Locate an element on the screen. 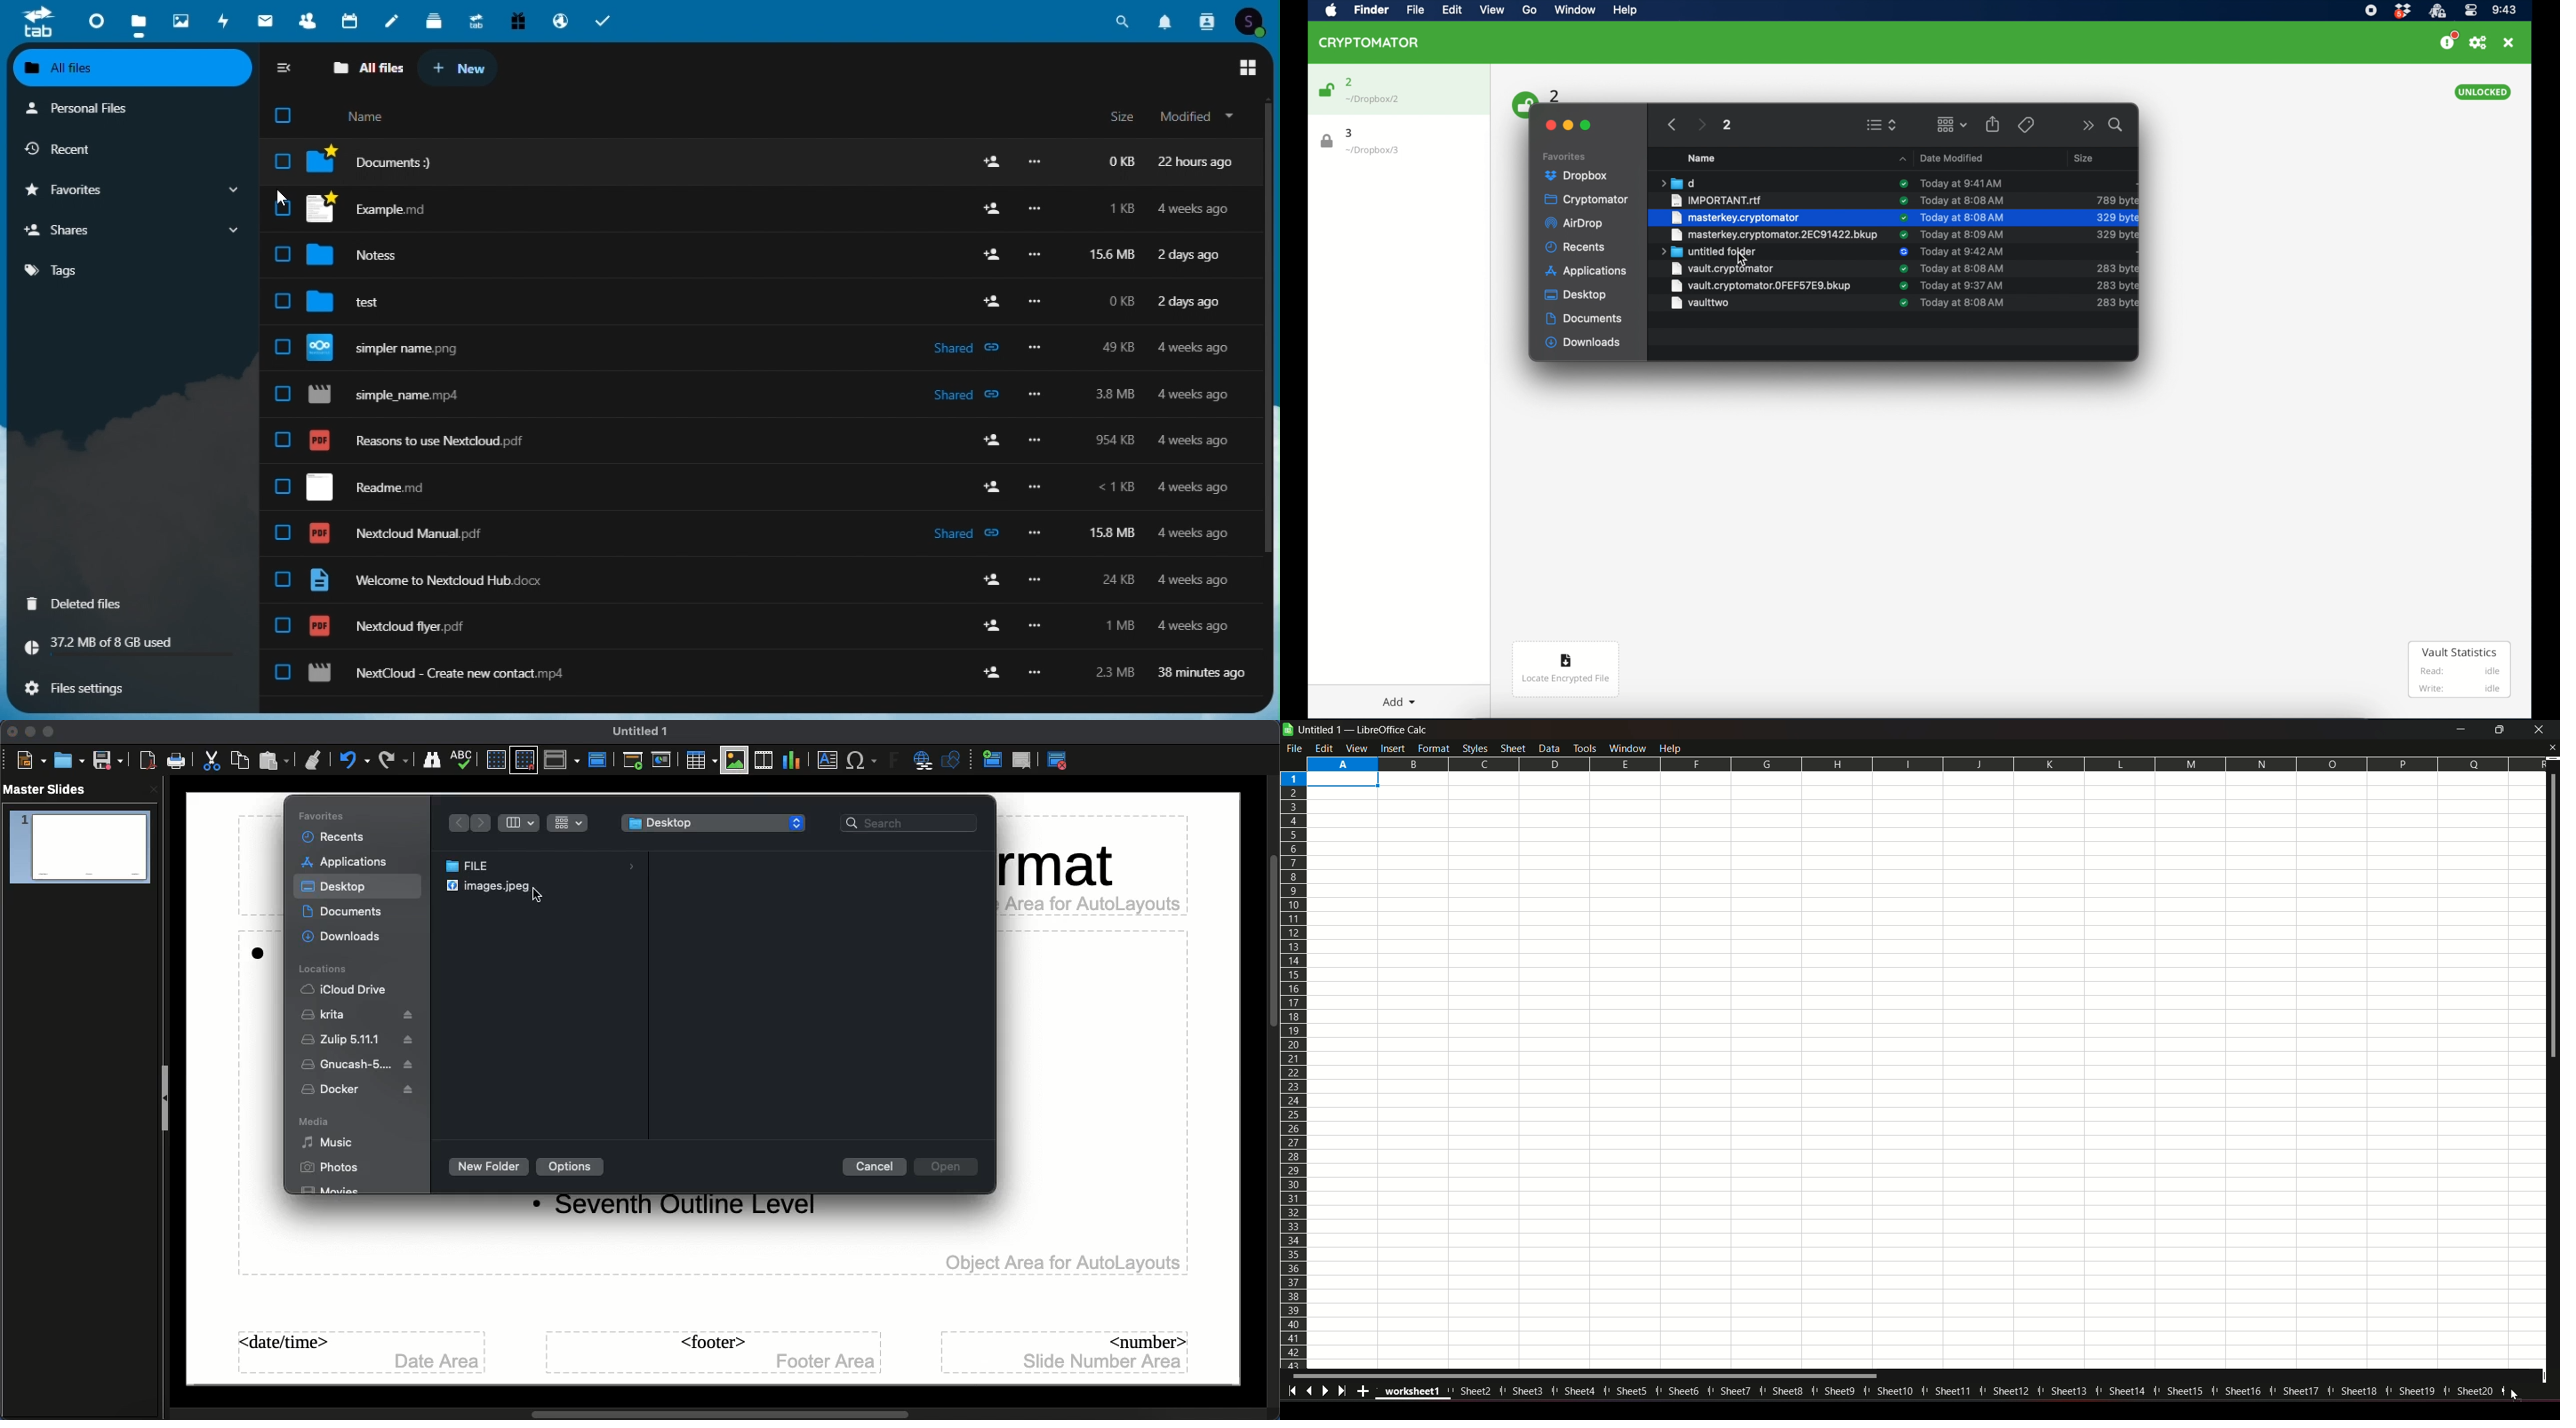 This screenshot has height=1428, width=2576. 2 days ago is located at coordinates (1191, 304).